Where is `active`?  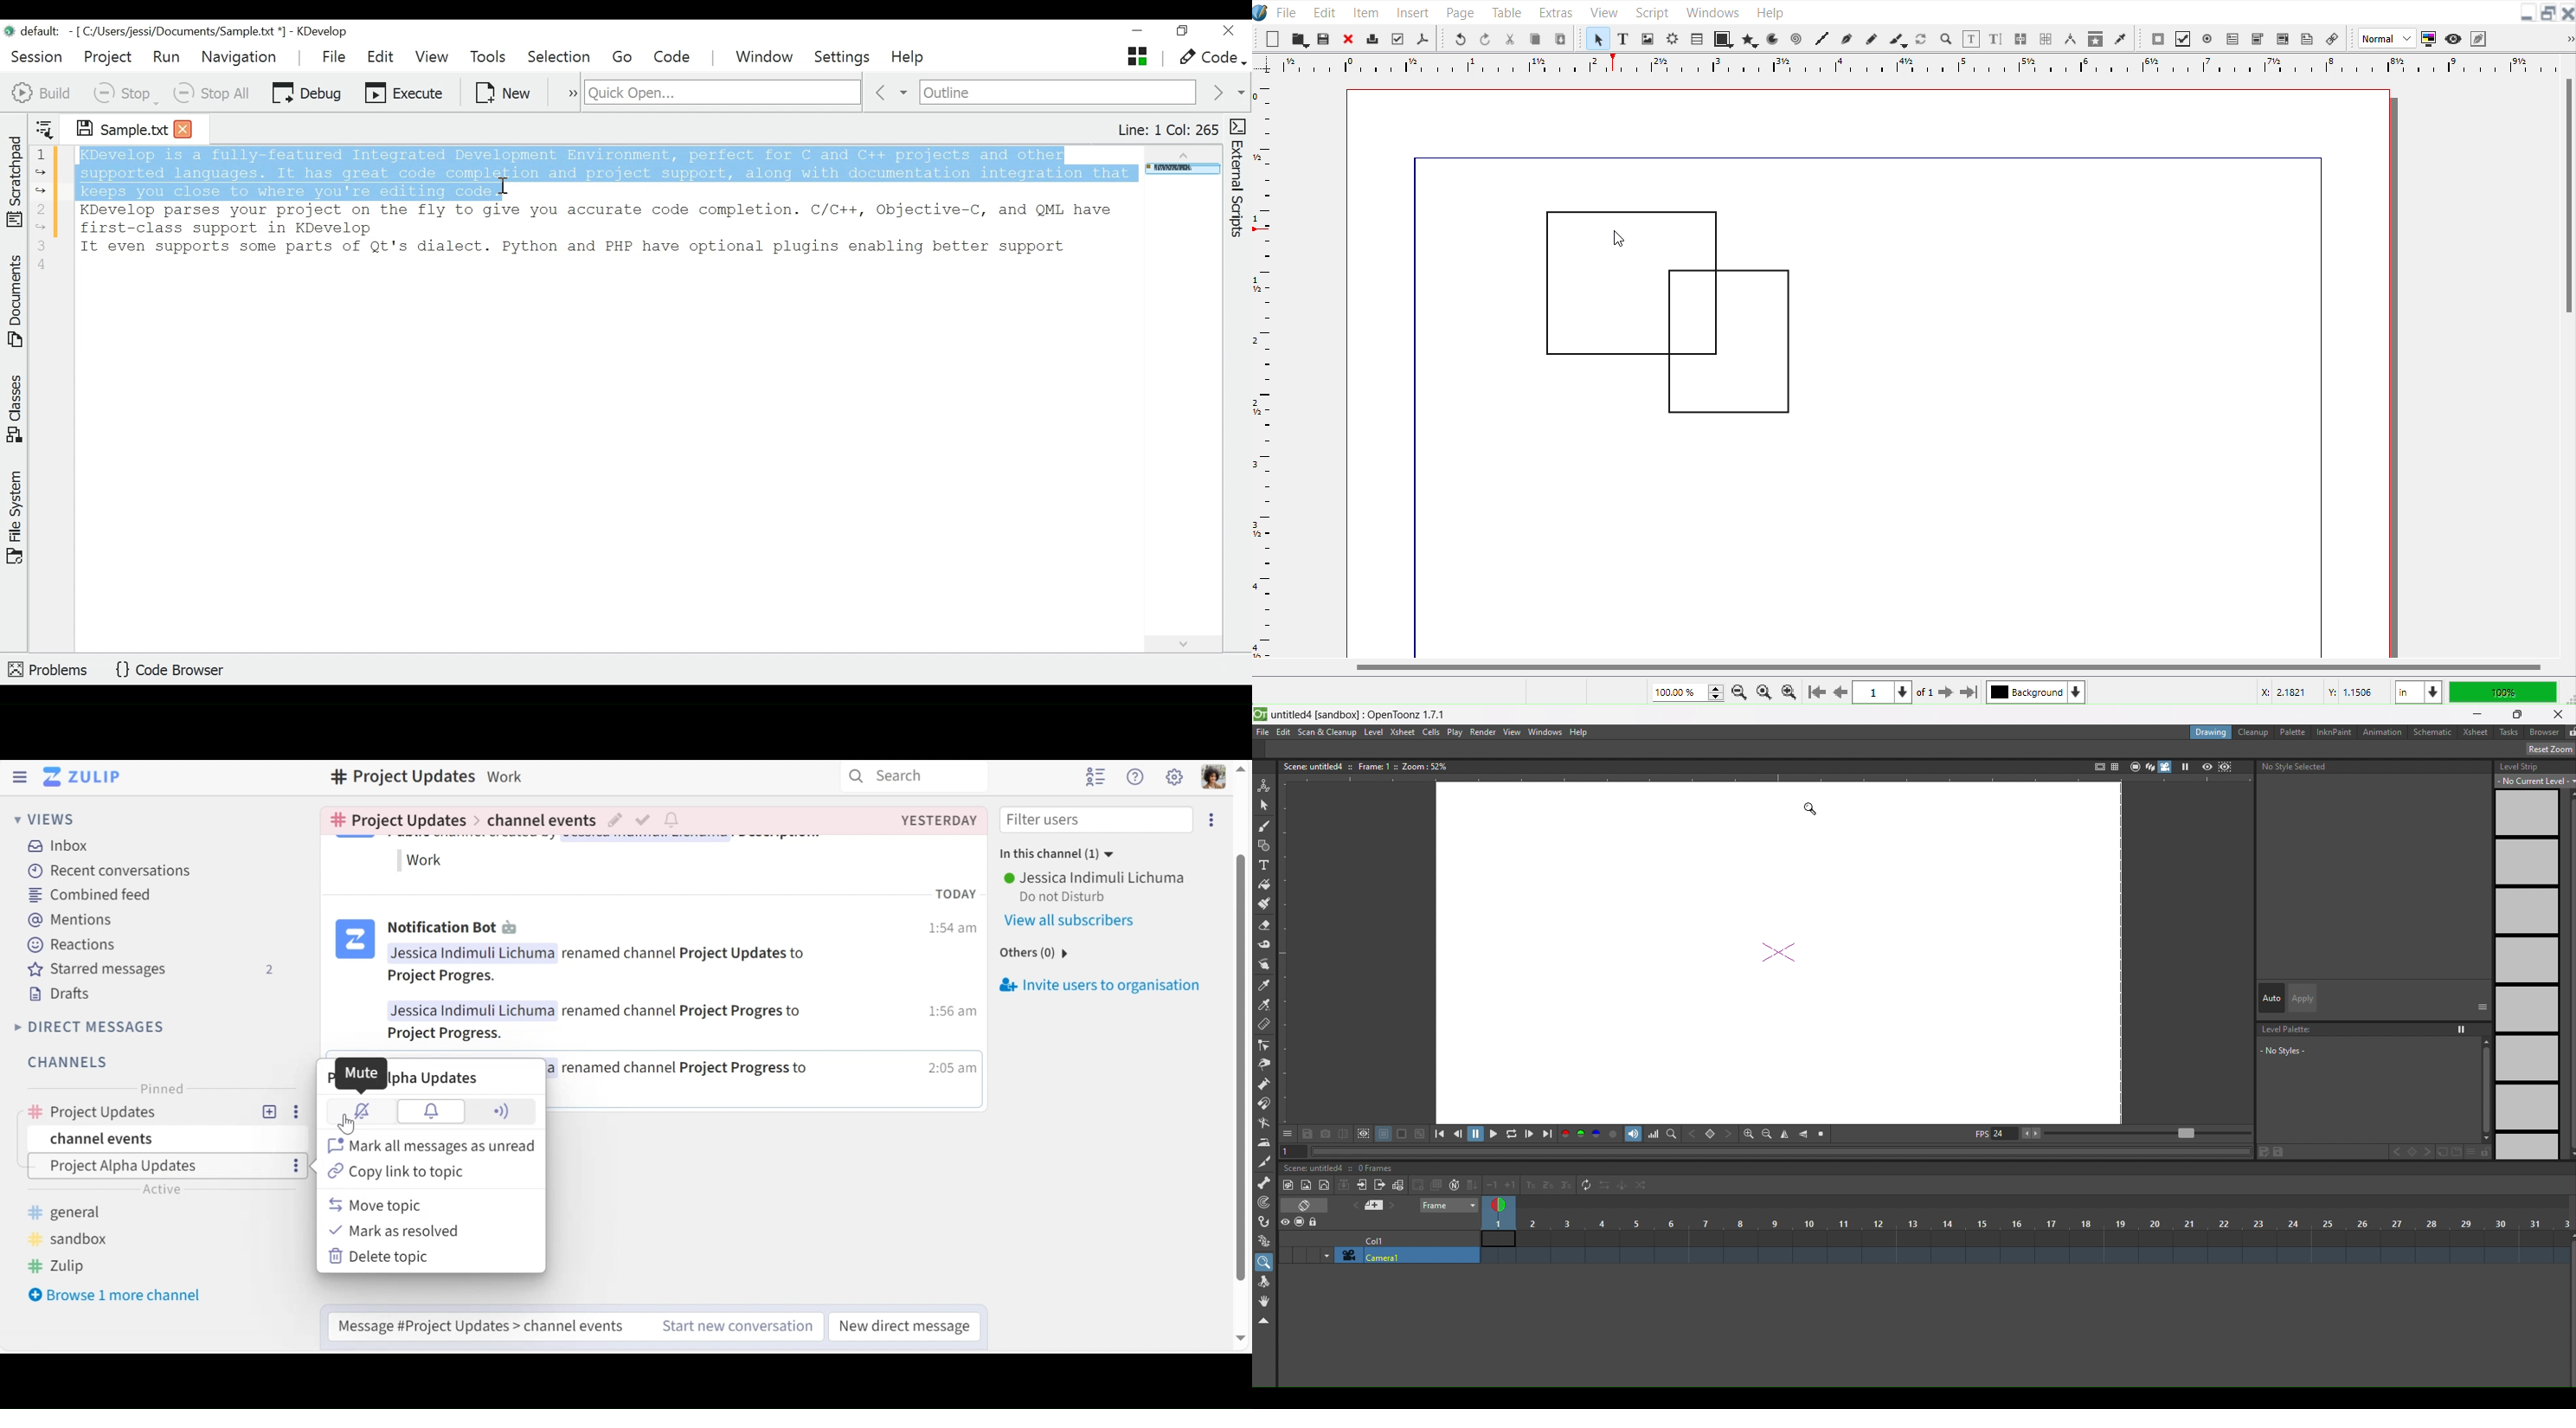 active is located at coordinates (163, 1190).